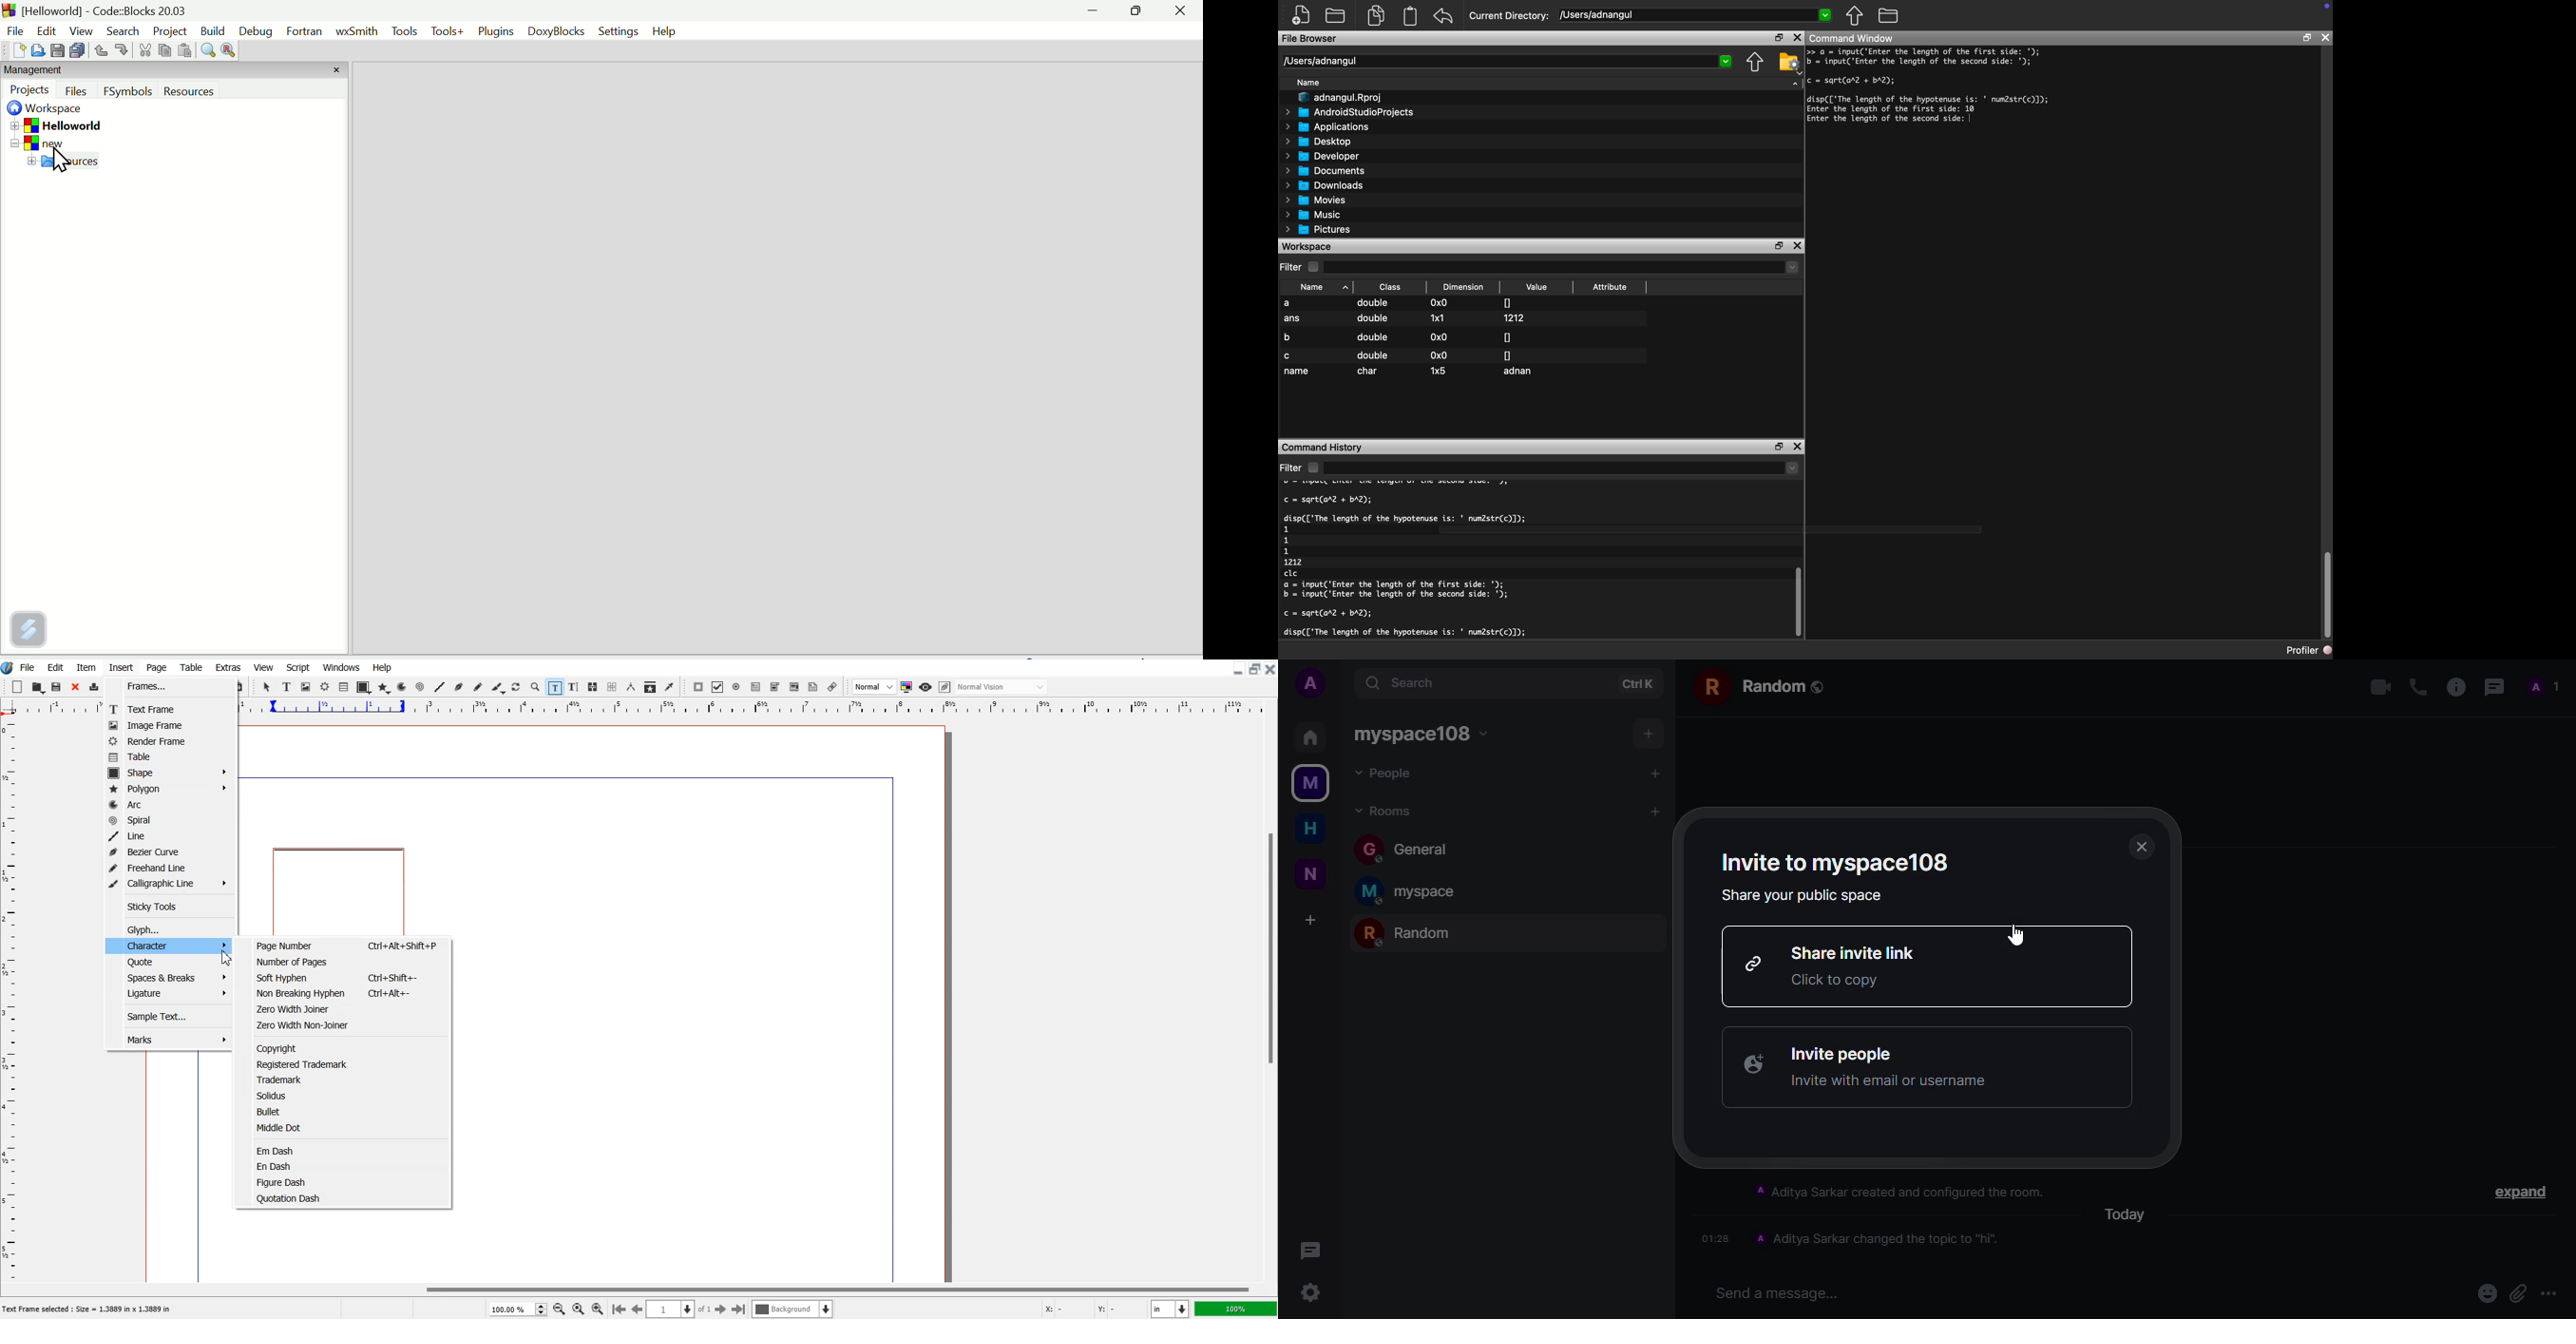 This screenshot has width=2576, height=1344. I want to click on ans, so click(1293, 319).